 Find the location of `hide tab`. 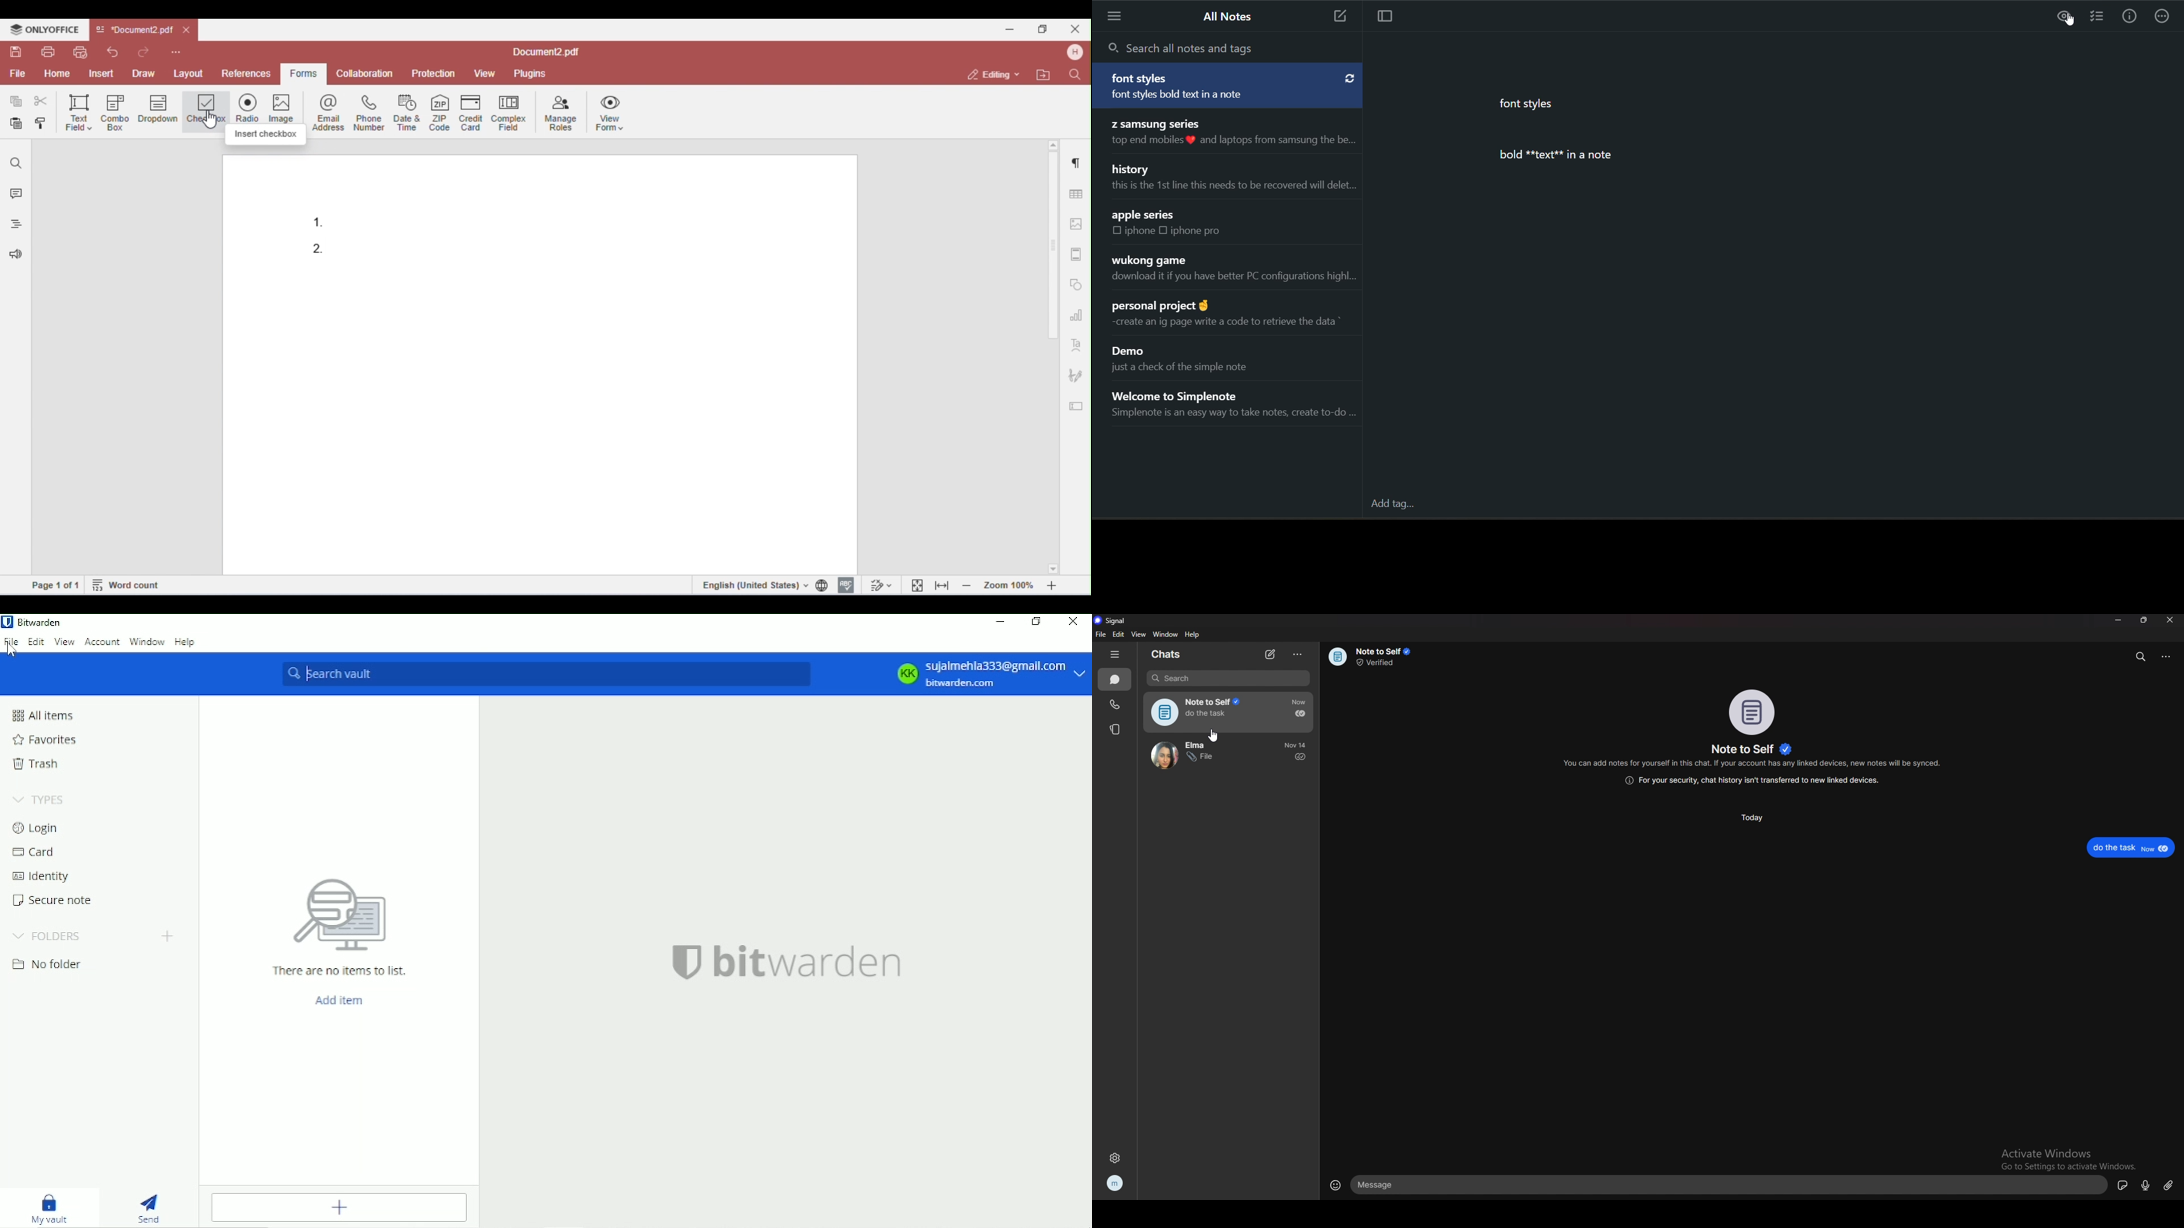

hide tab is located at coordinates (1114, 654).